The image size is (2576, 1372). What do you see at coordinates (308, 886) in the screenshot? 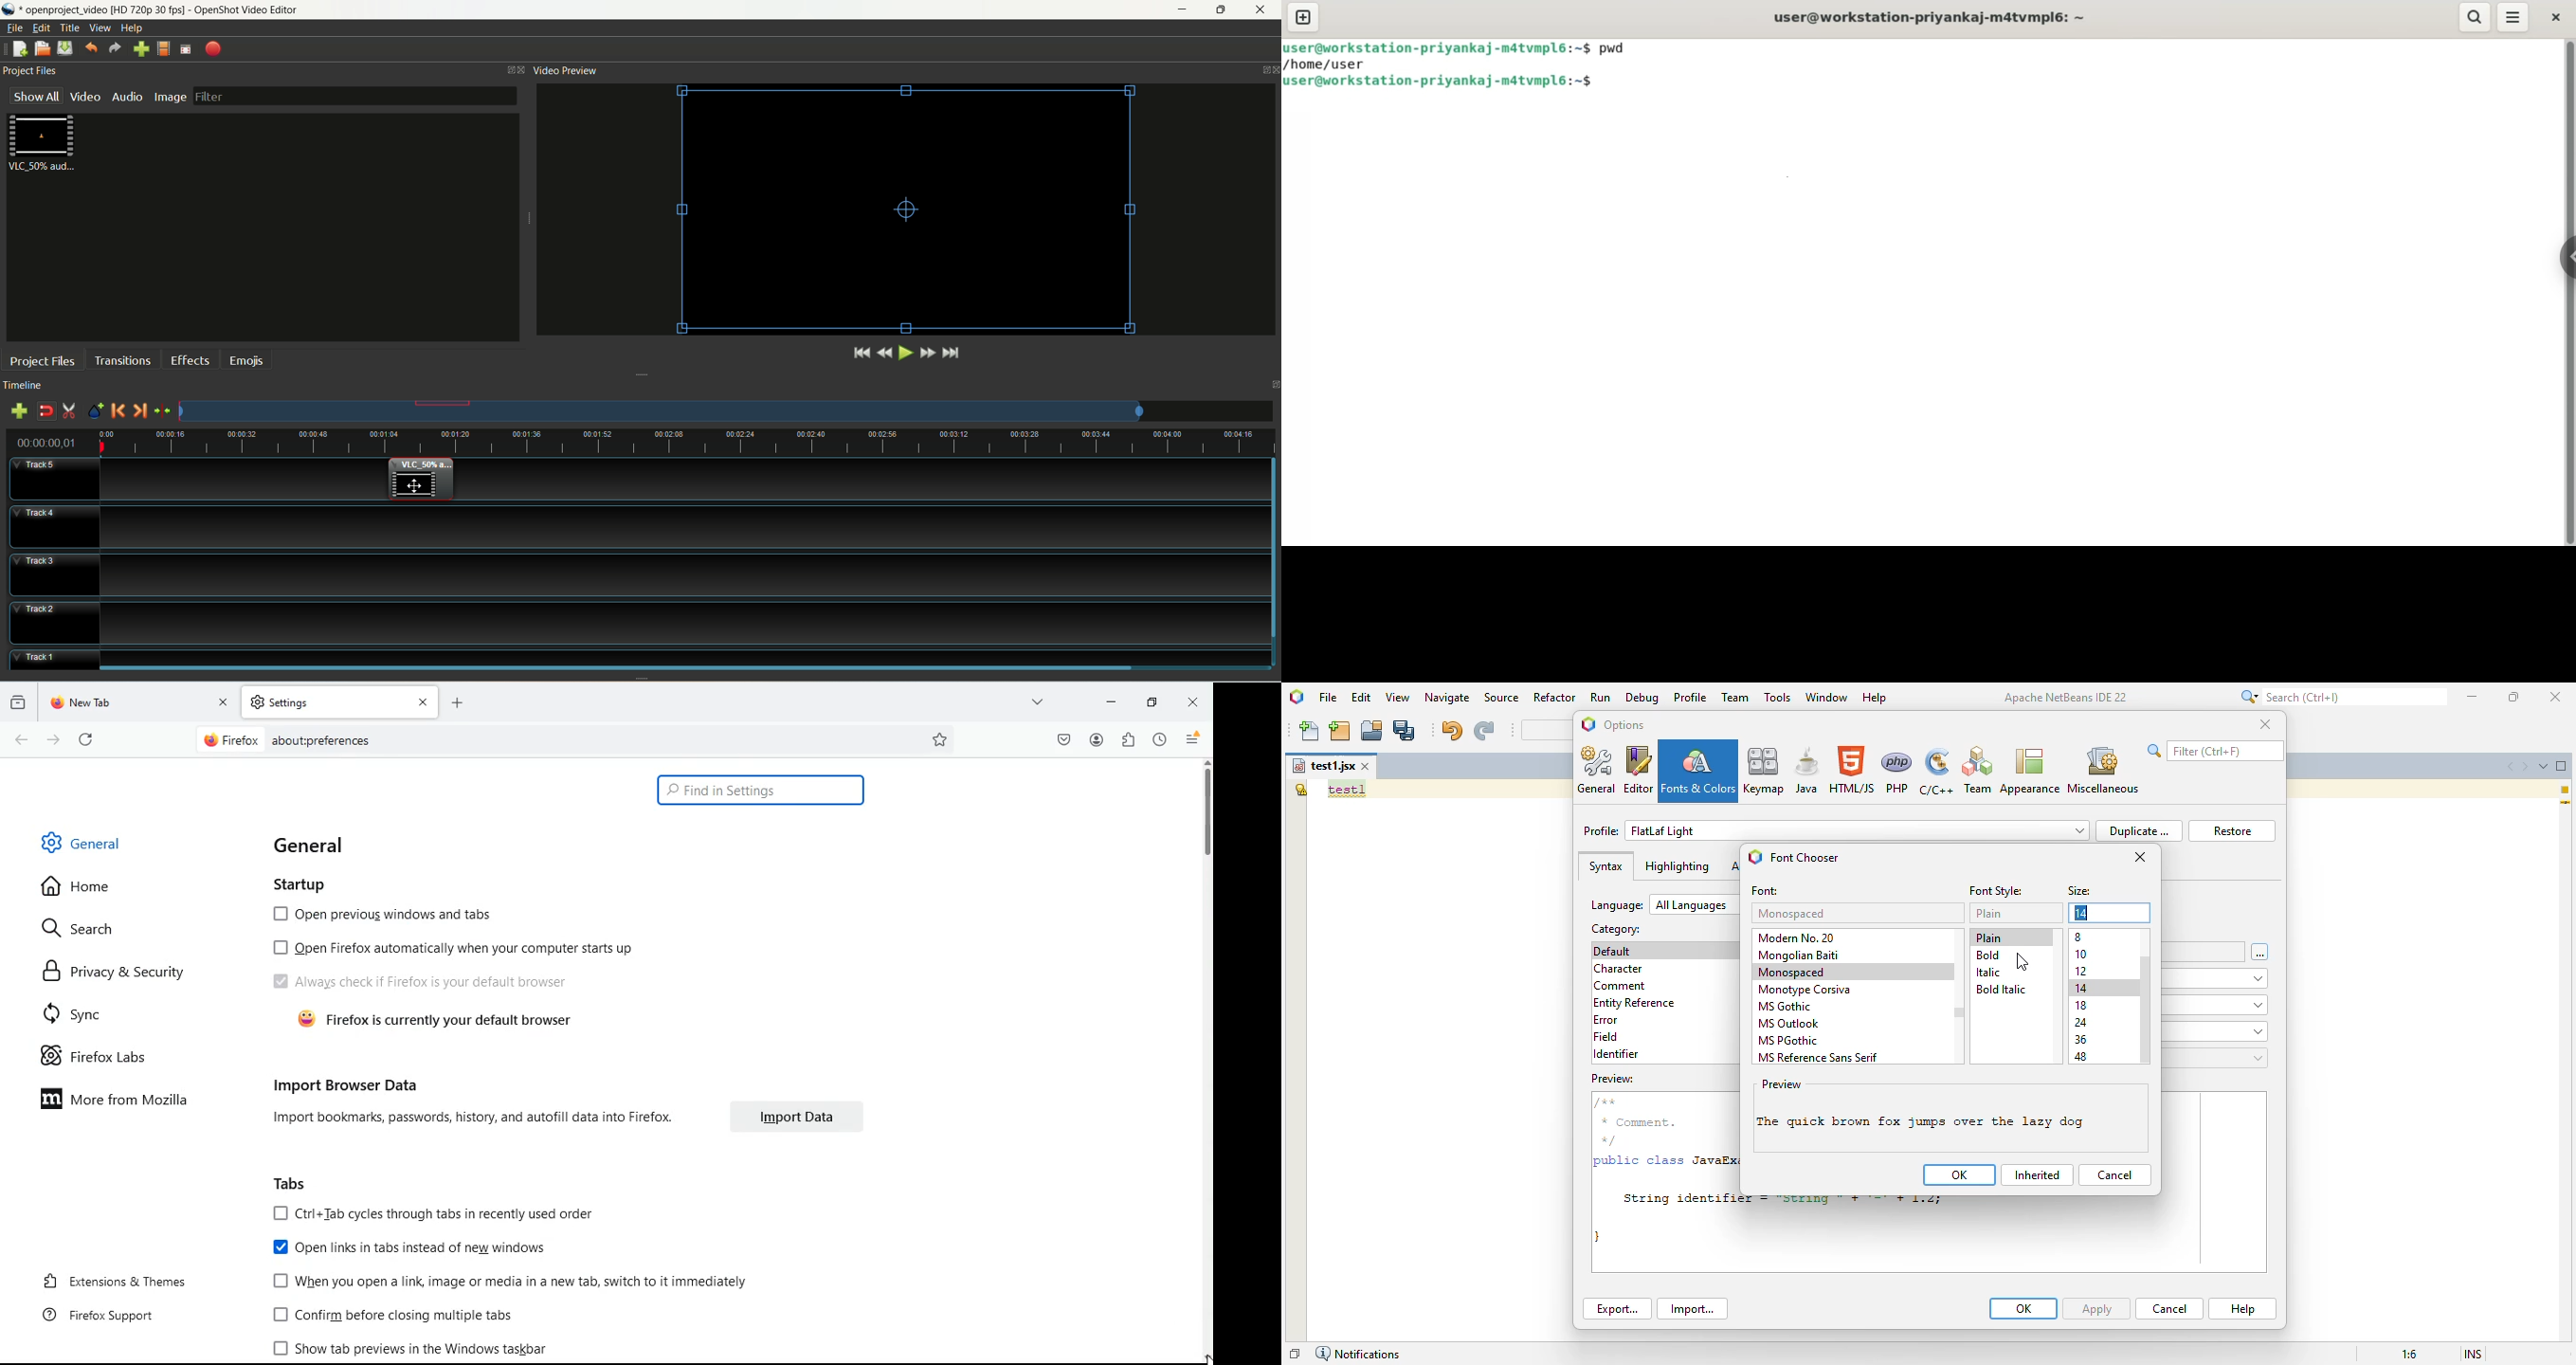
I see `startup` at bounding box center [308, 886].